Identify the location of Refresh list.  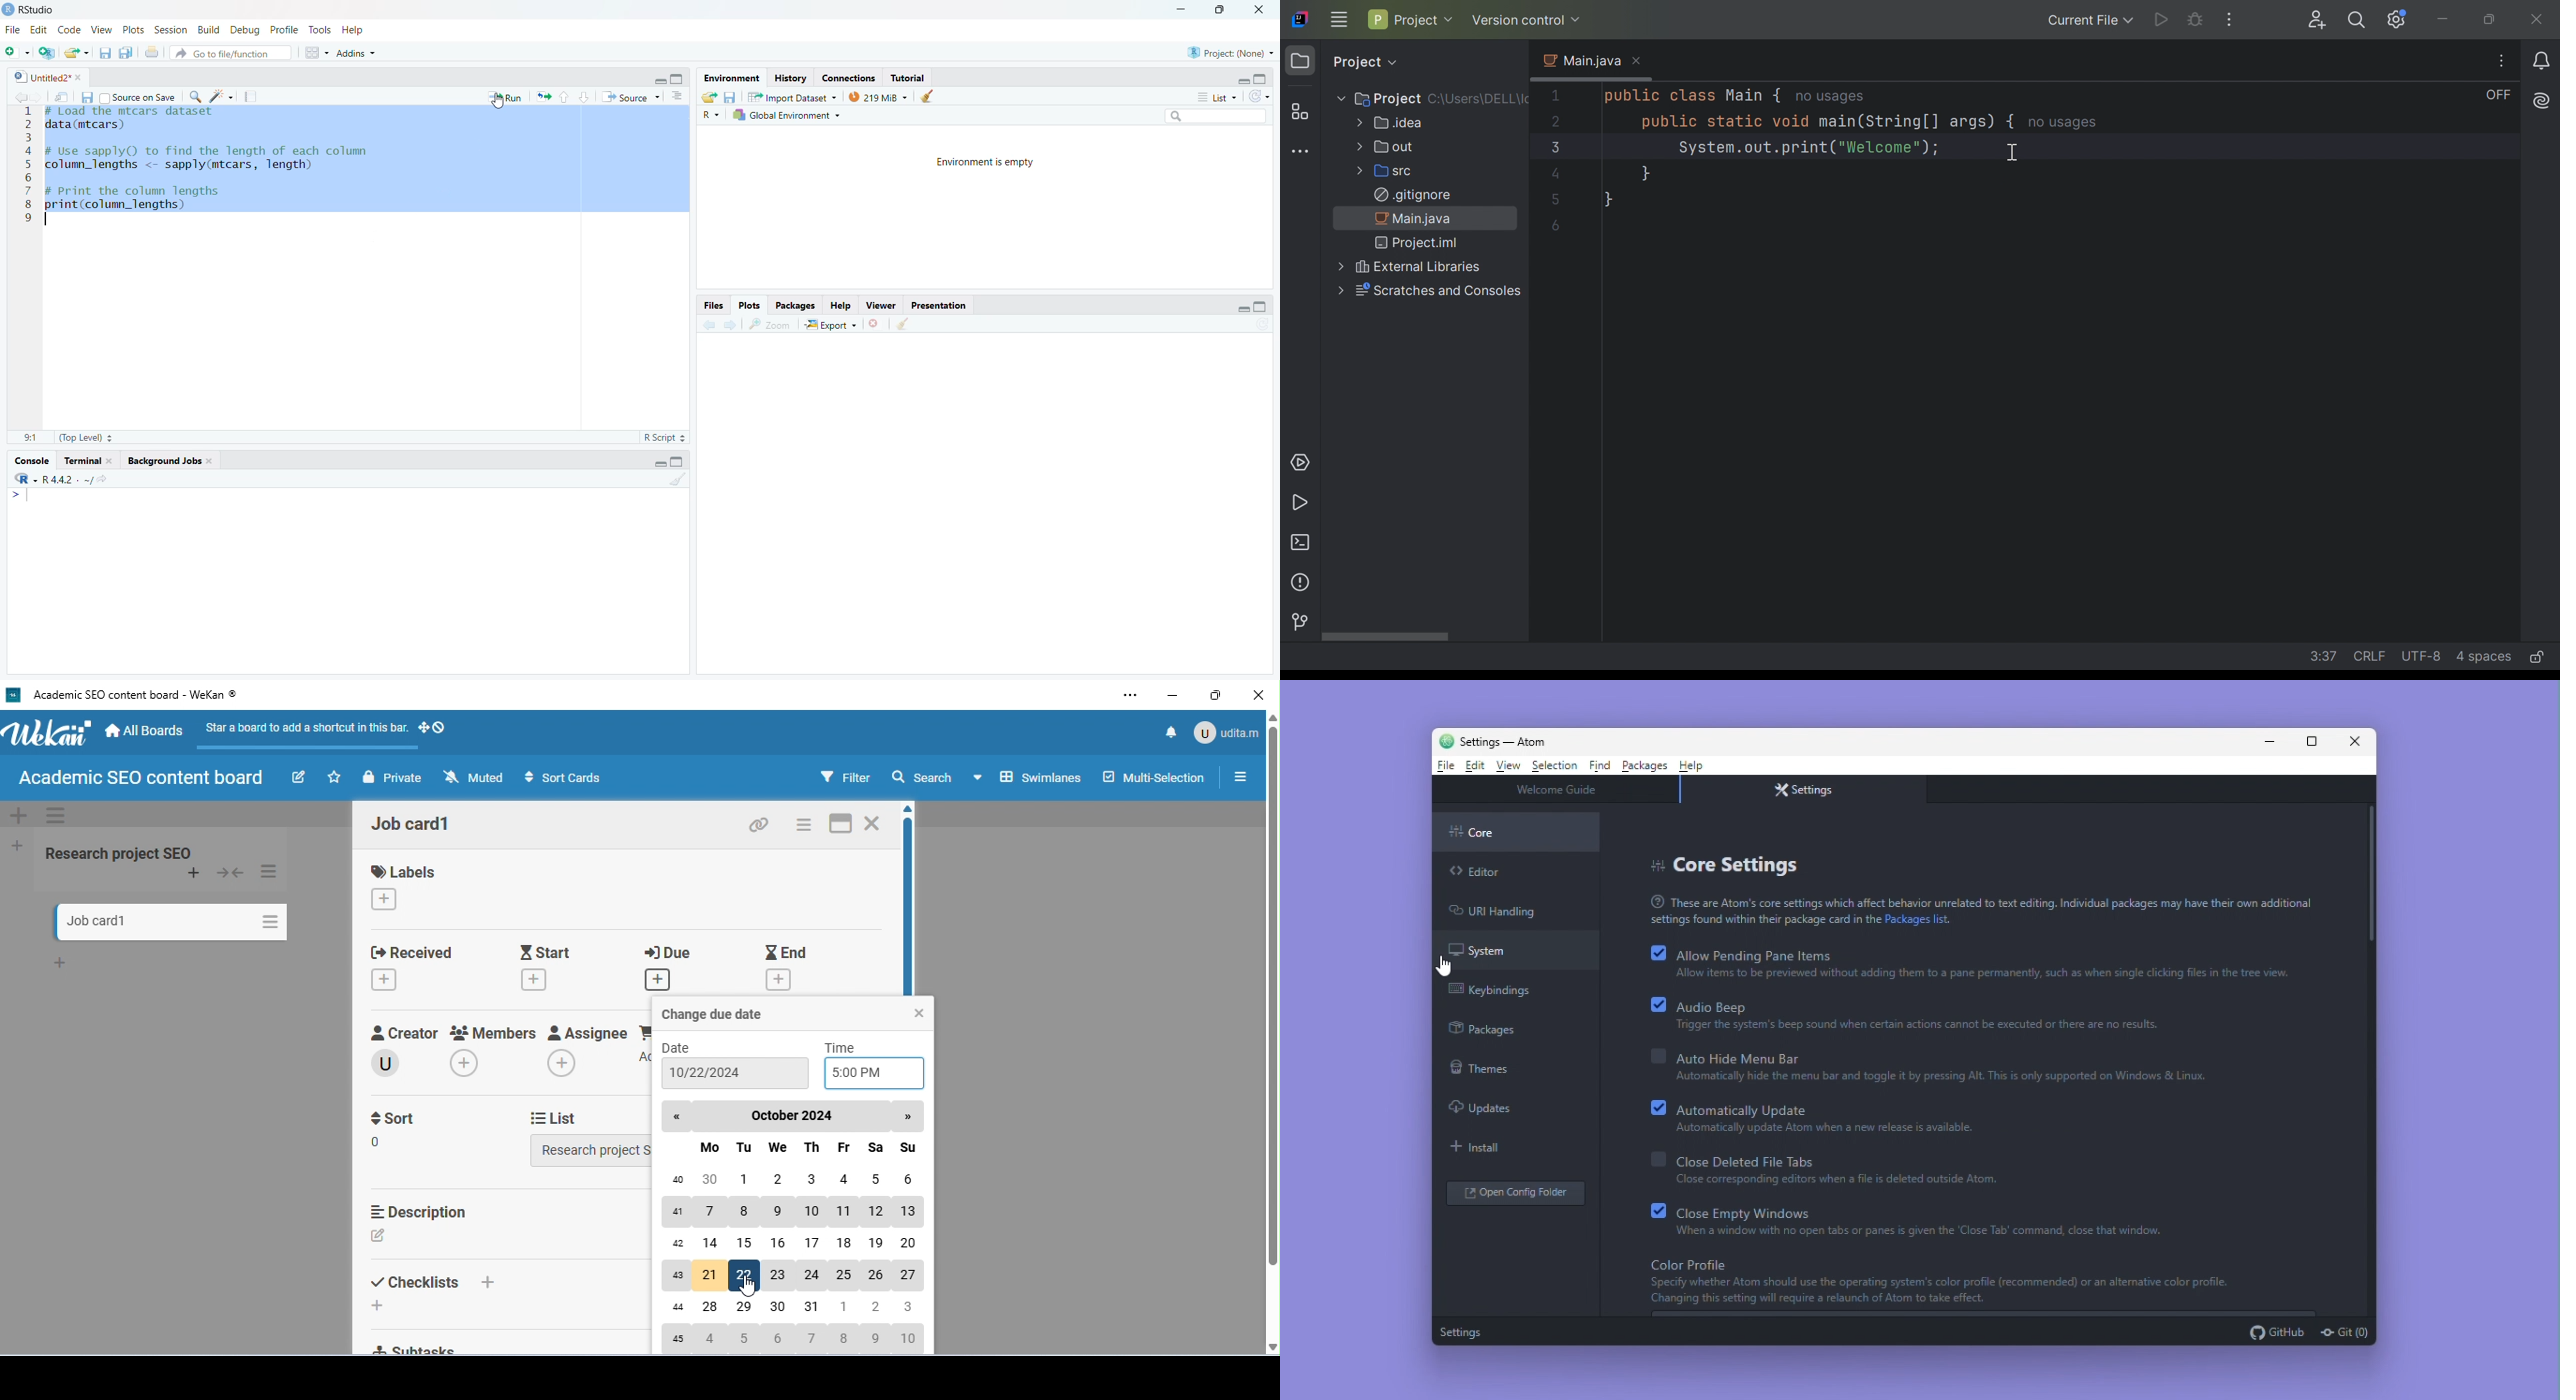
(1259, 97).